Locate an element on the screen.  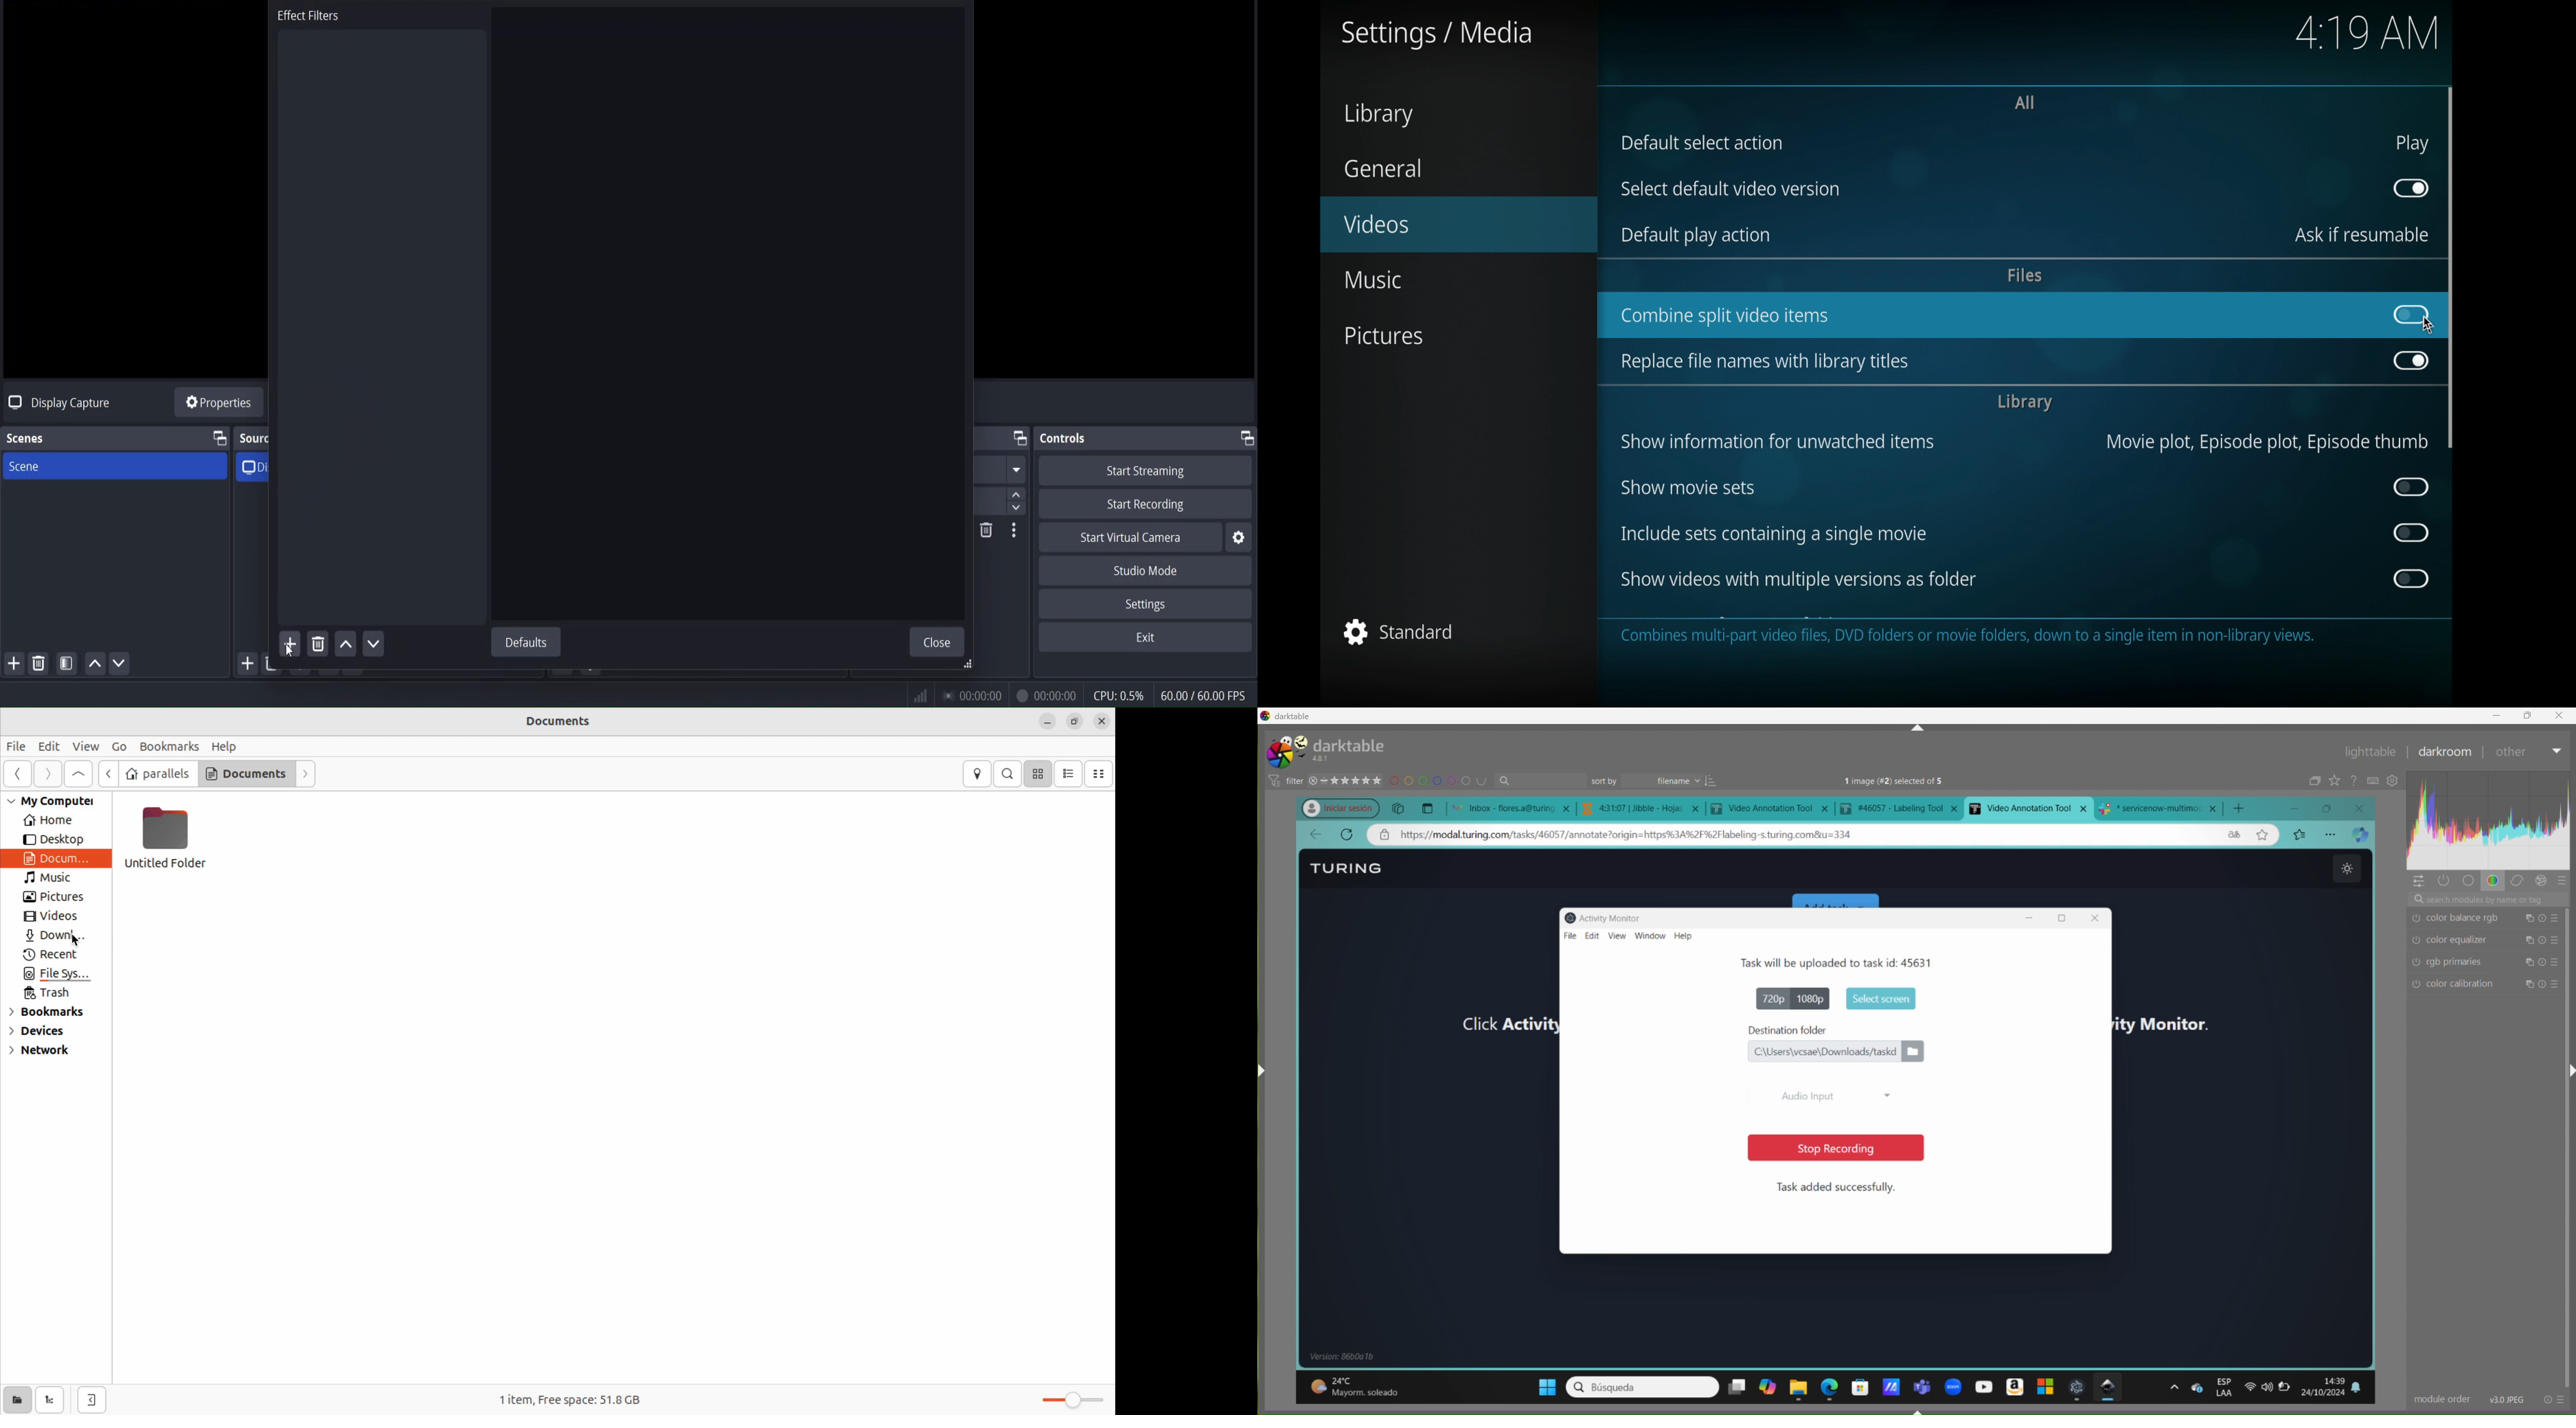
all is located at coordinates (2025, 102).